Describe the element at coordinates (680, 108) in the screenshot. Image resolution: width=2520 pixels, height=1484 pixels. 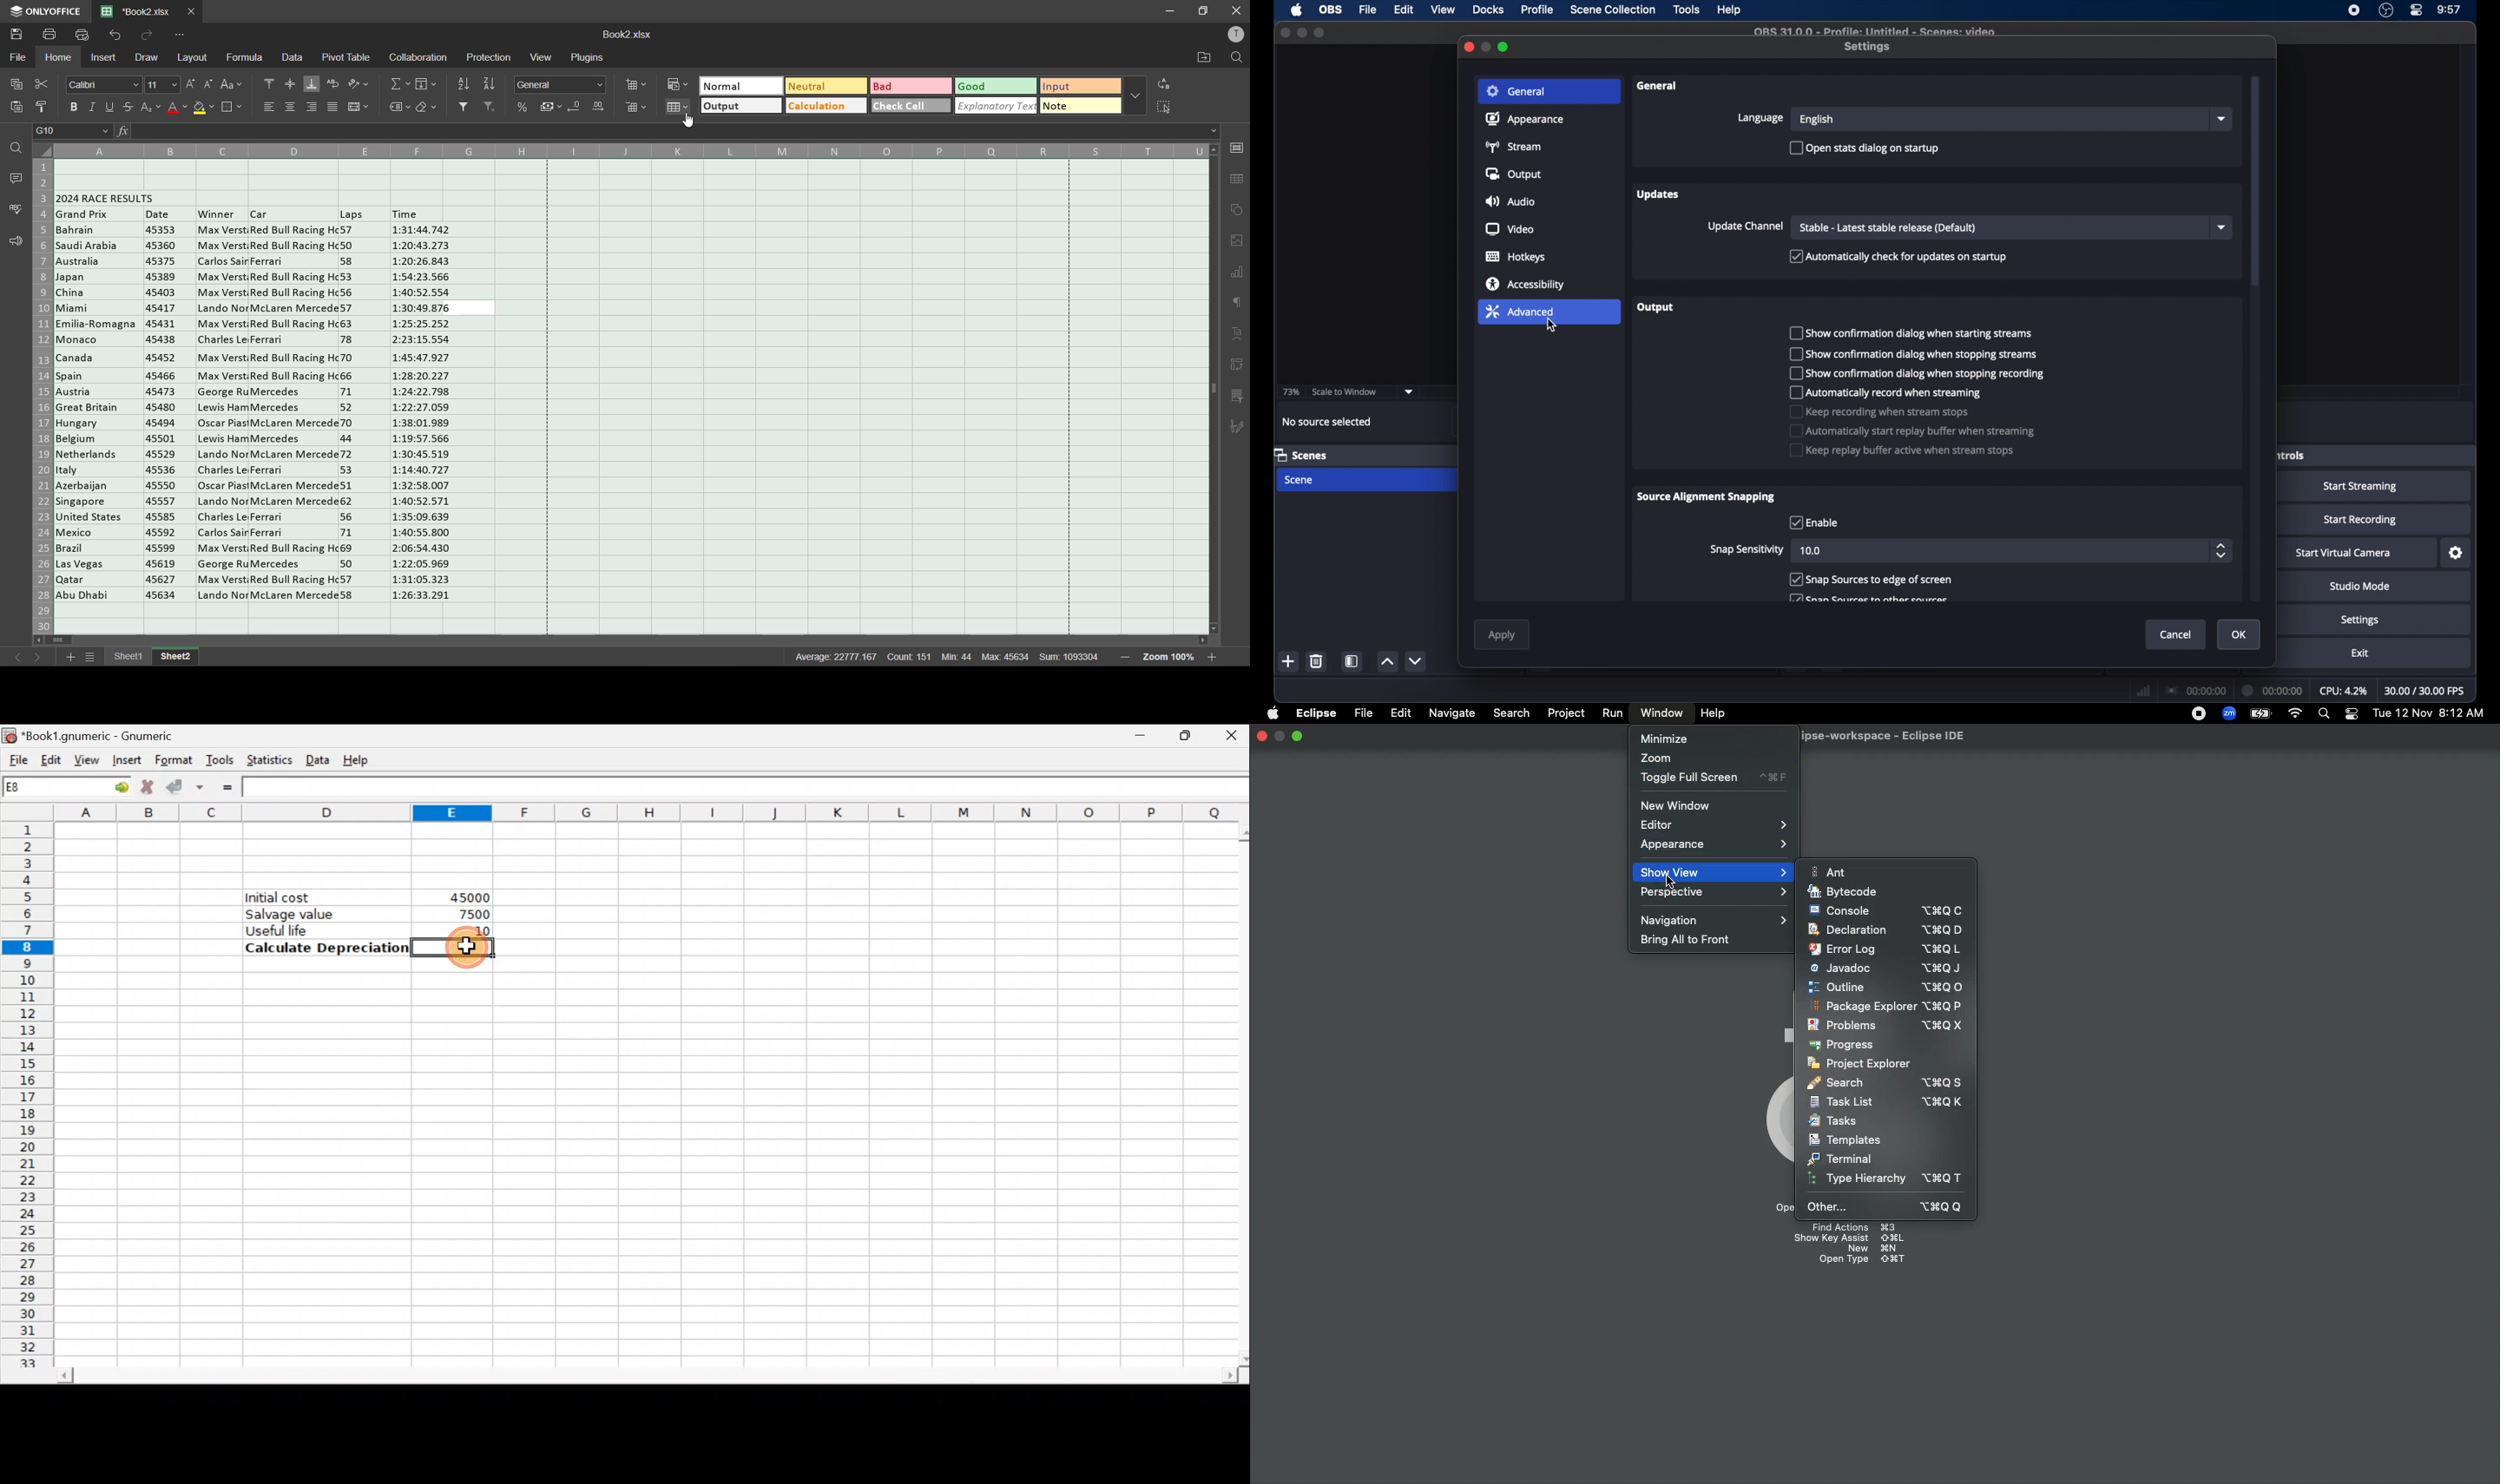
I see `format as table` at that location.